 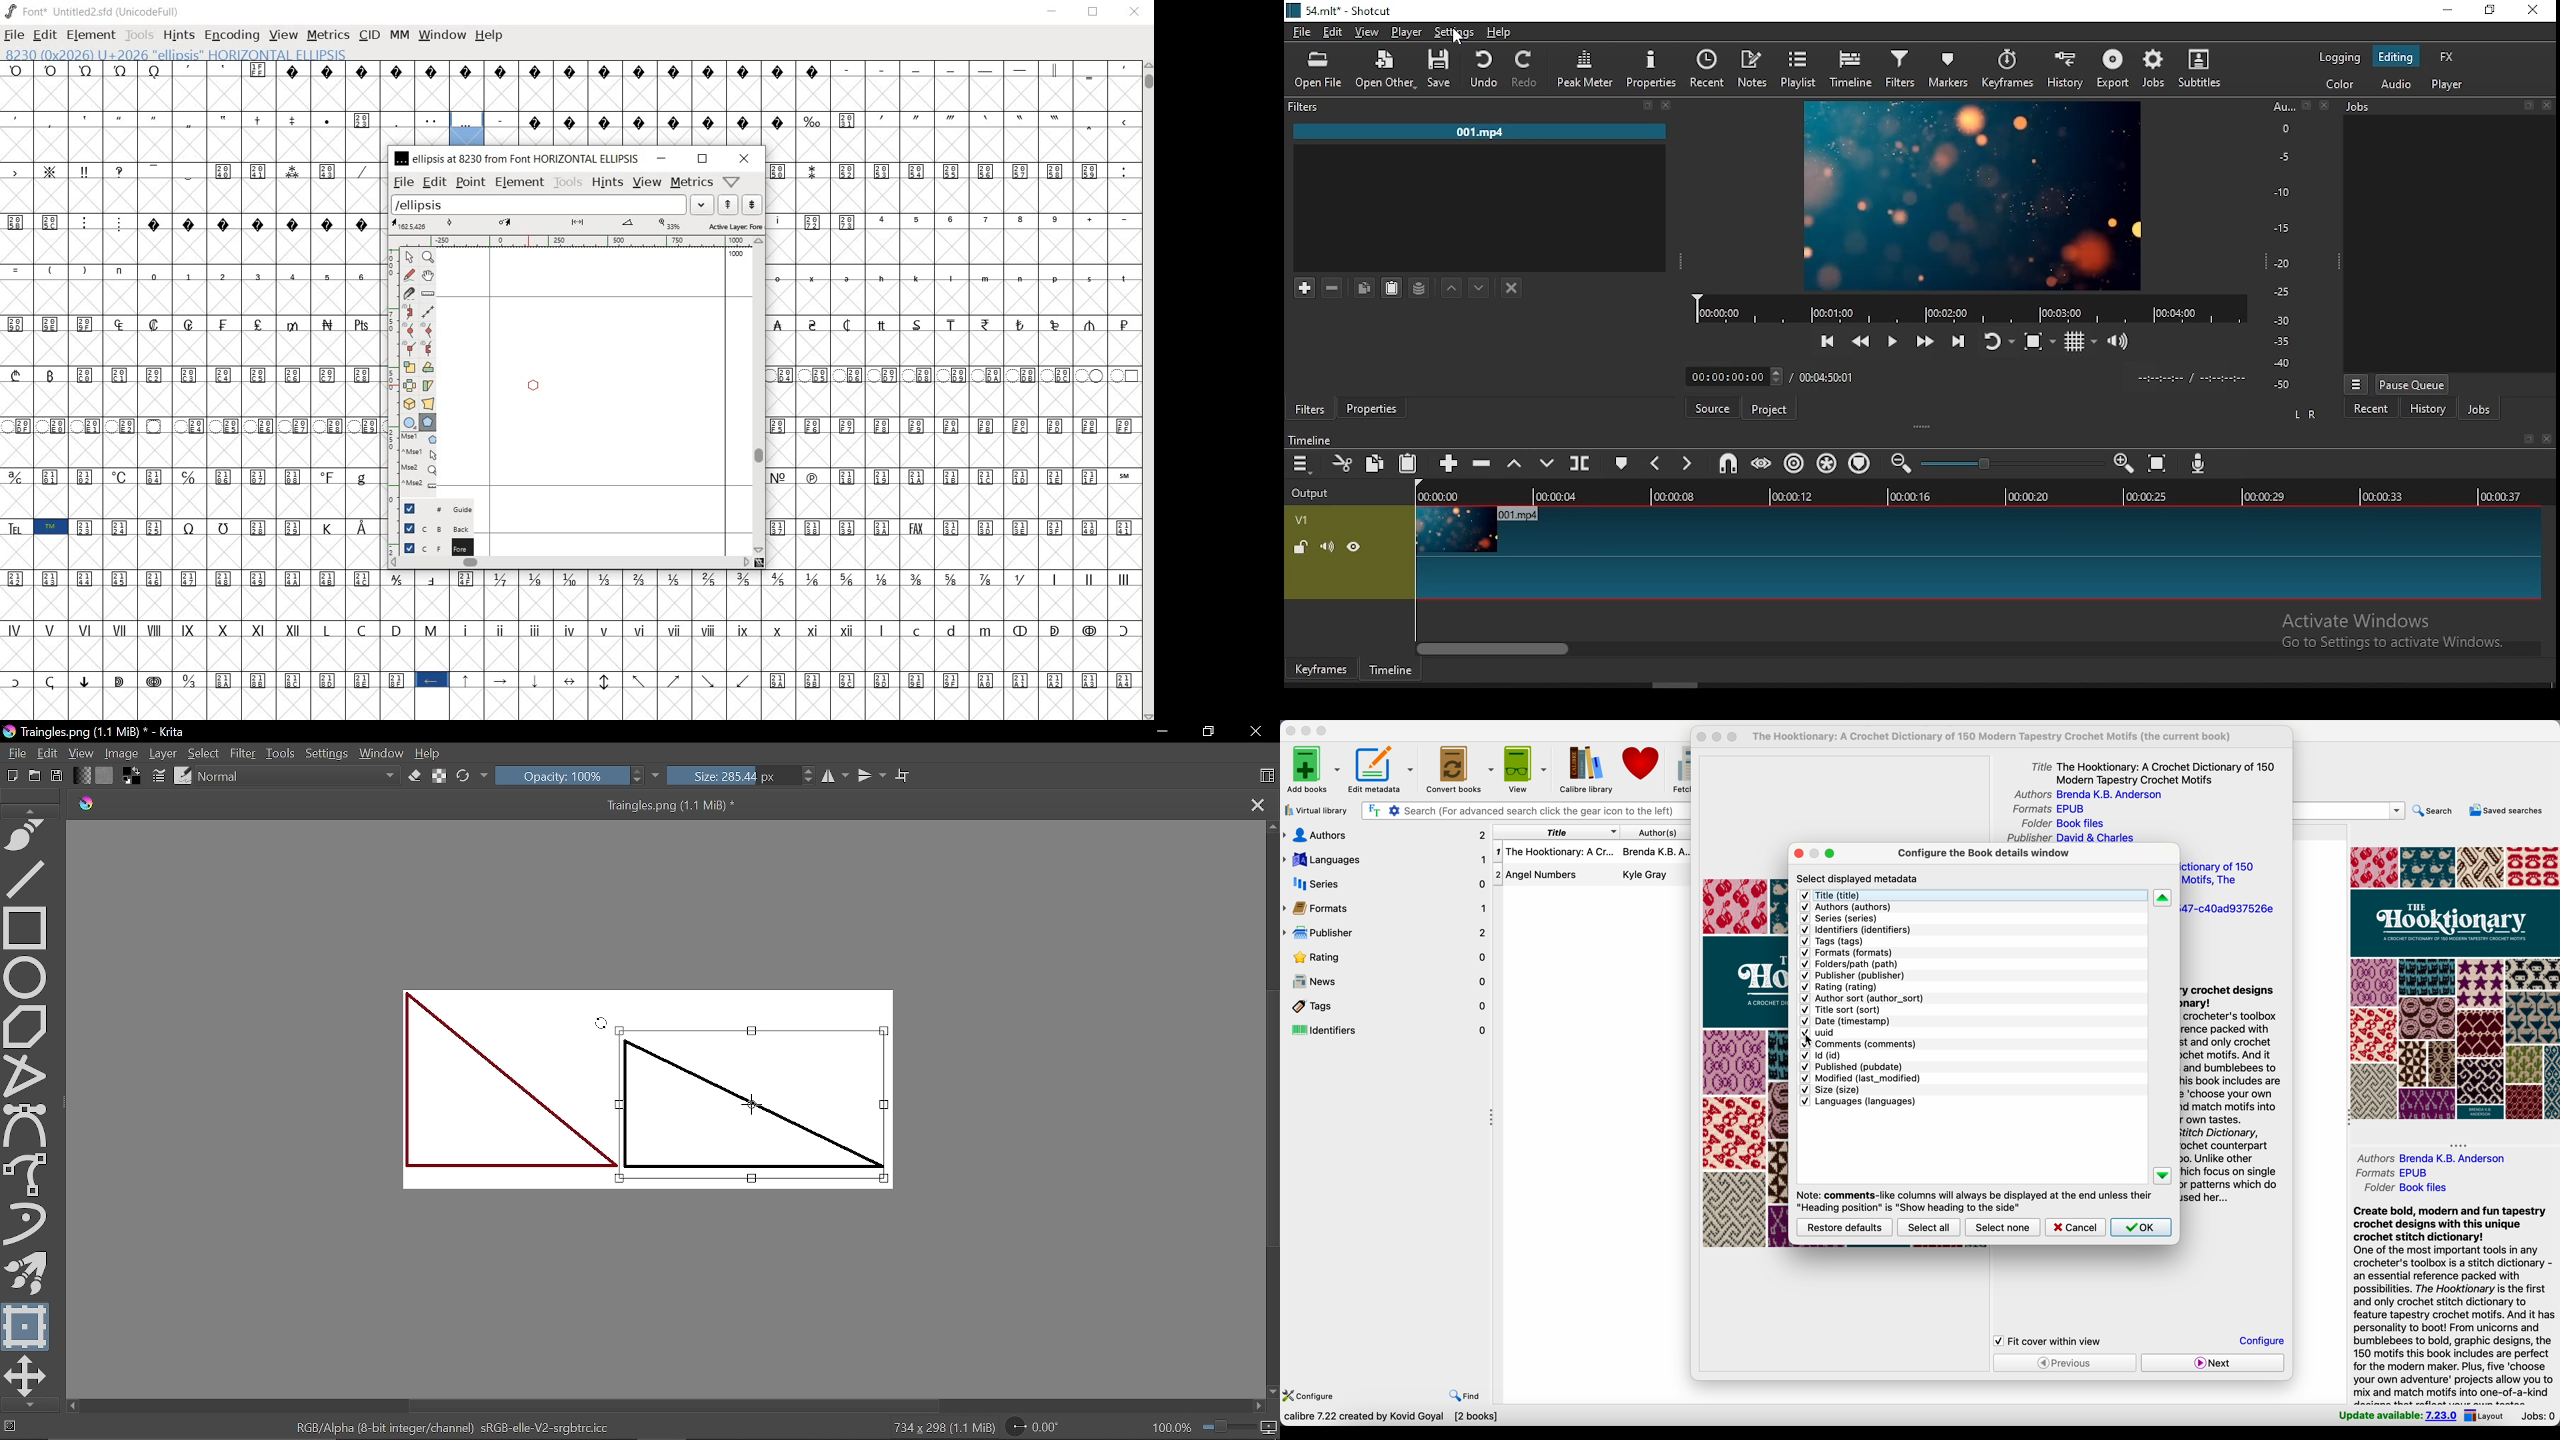 What do you see at coordinates (703, 159) in the screenshot?
I see `restore` at bounding box center [703, 159].